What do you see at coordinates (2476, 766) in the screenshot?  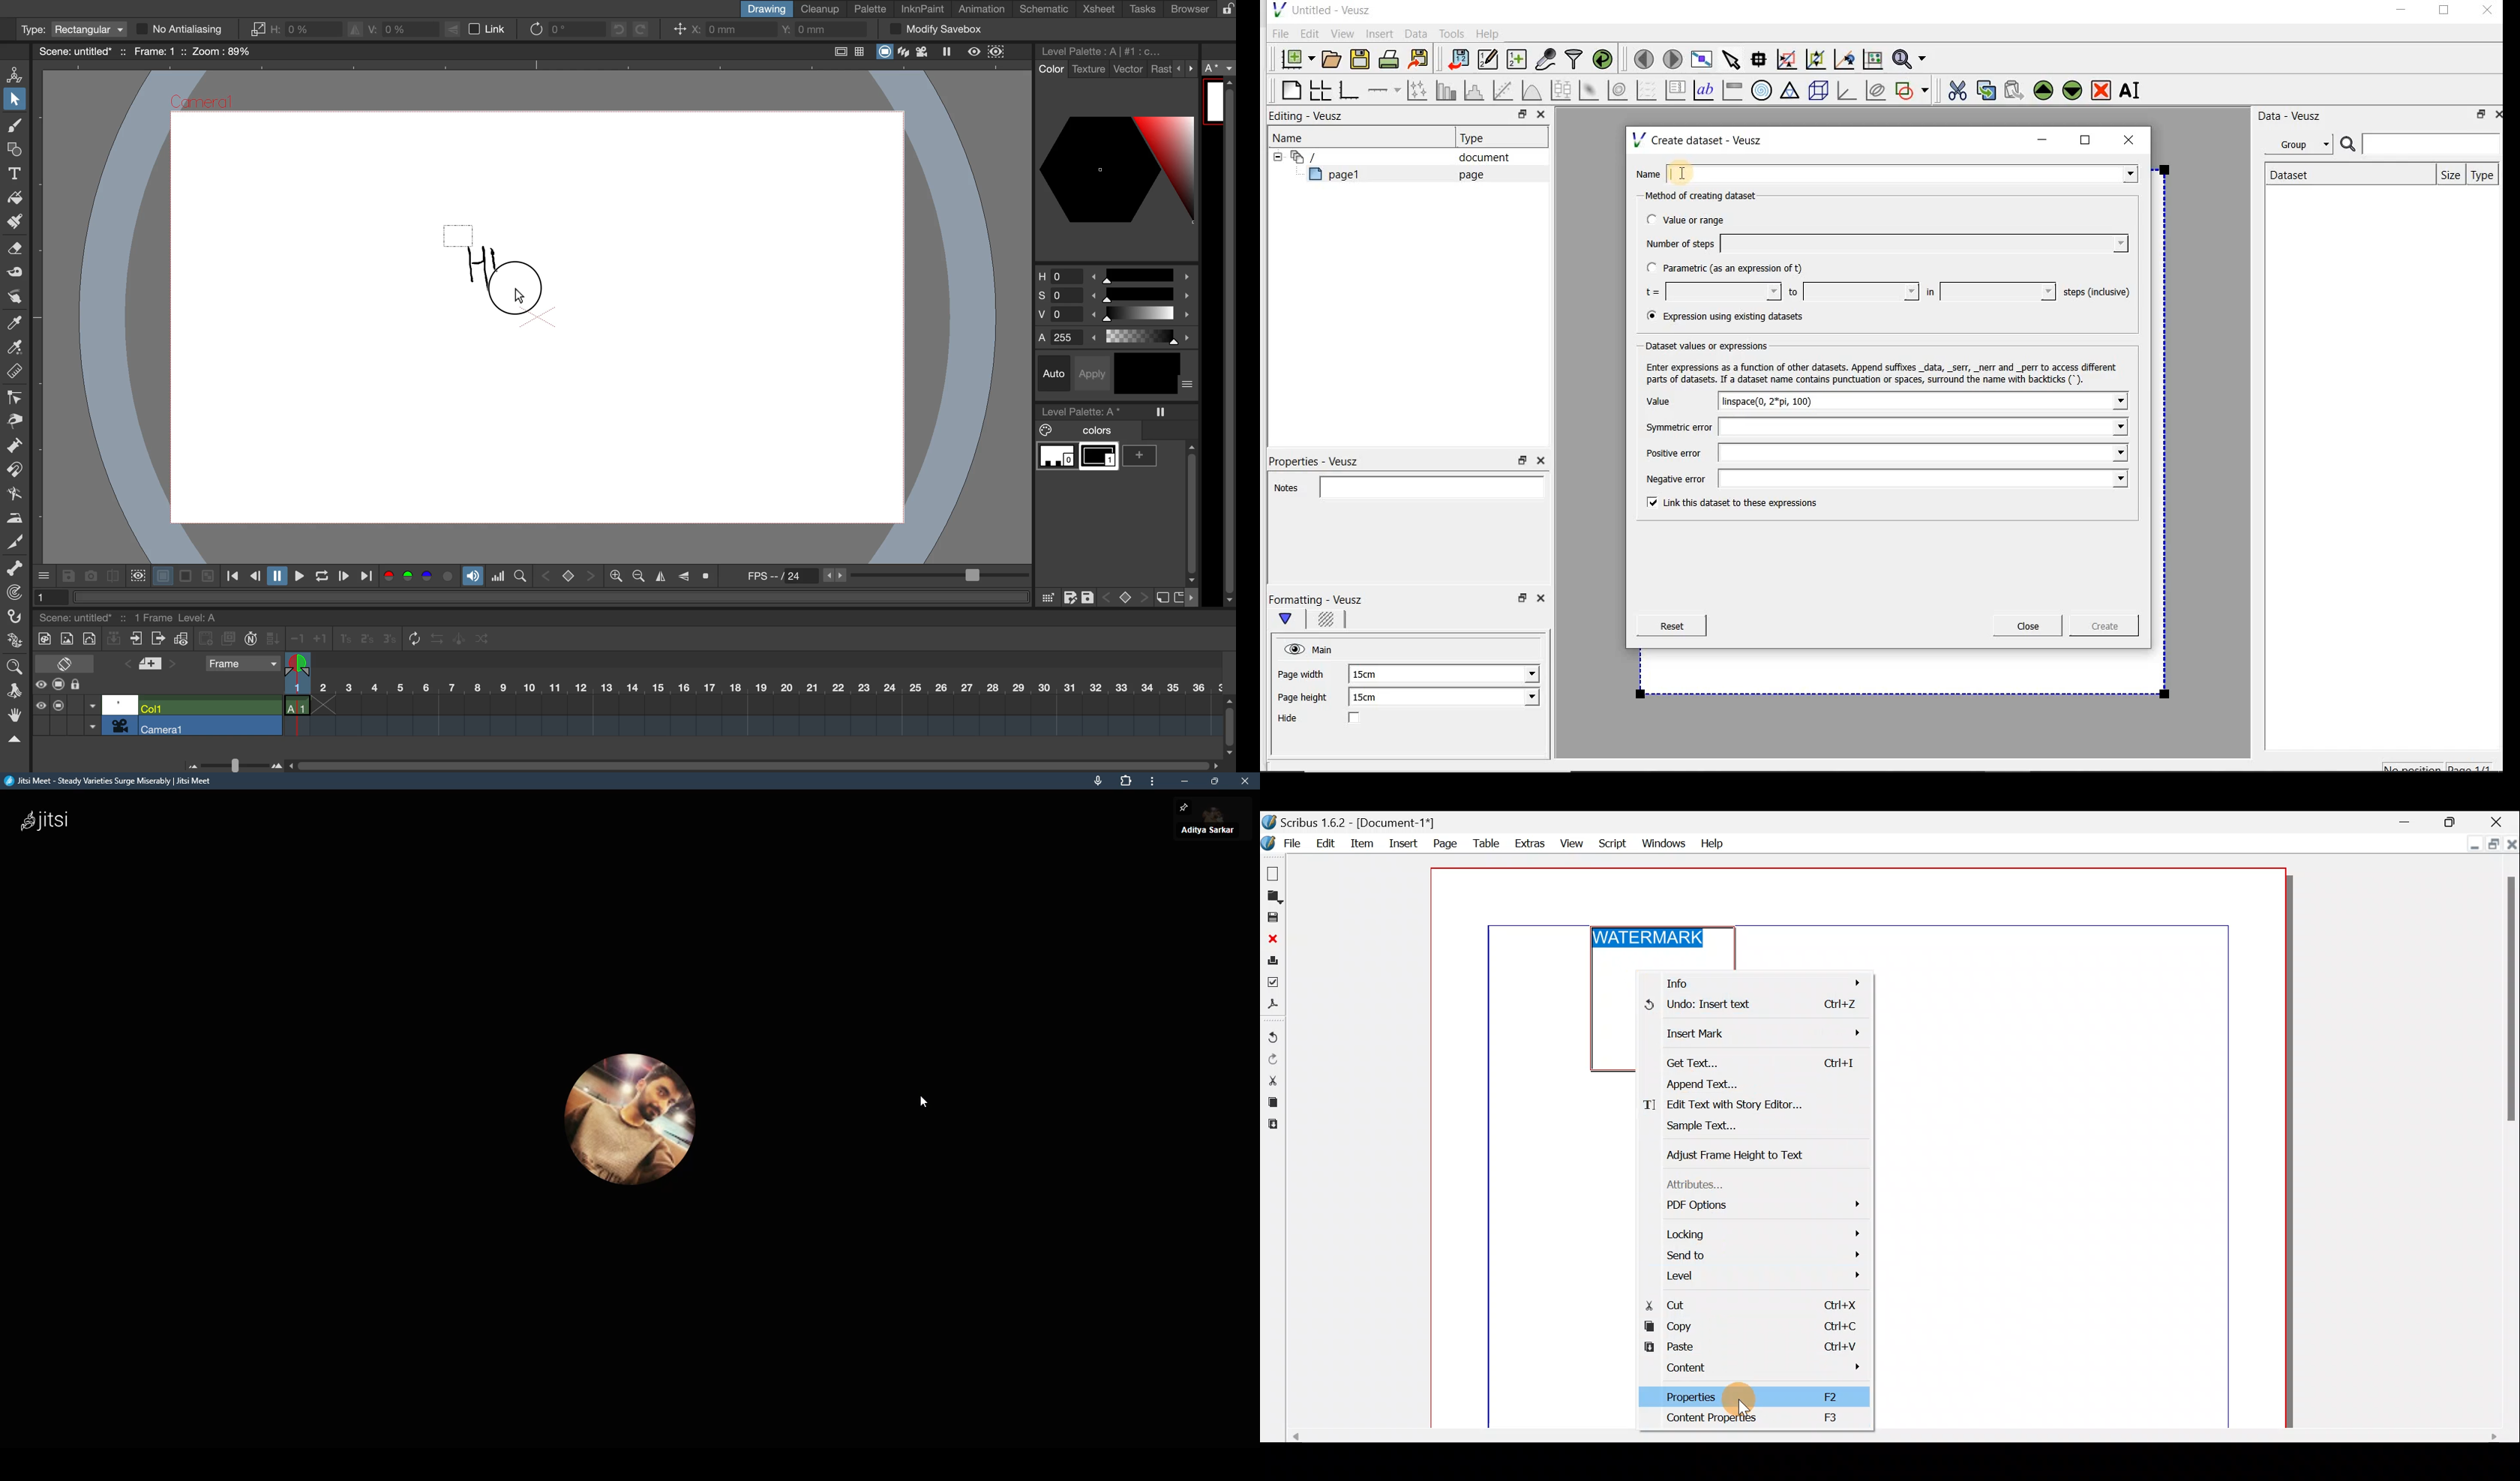 I see `page1/1` at bounding box center [2476, 766].